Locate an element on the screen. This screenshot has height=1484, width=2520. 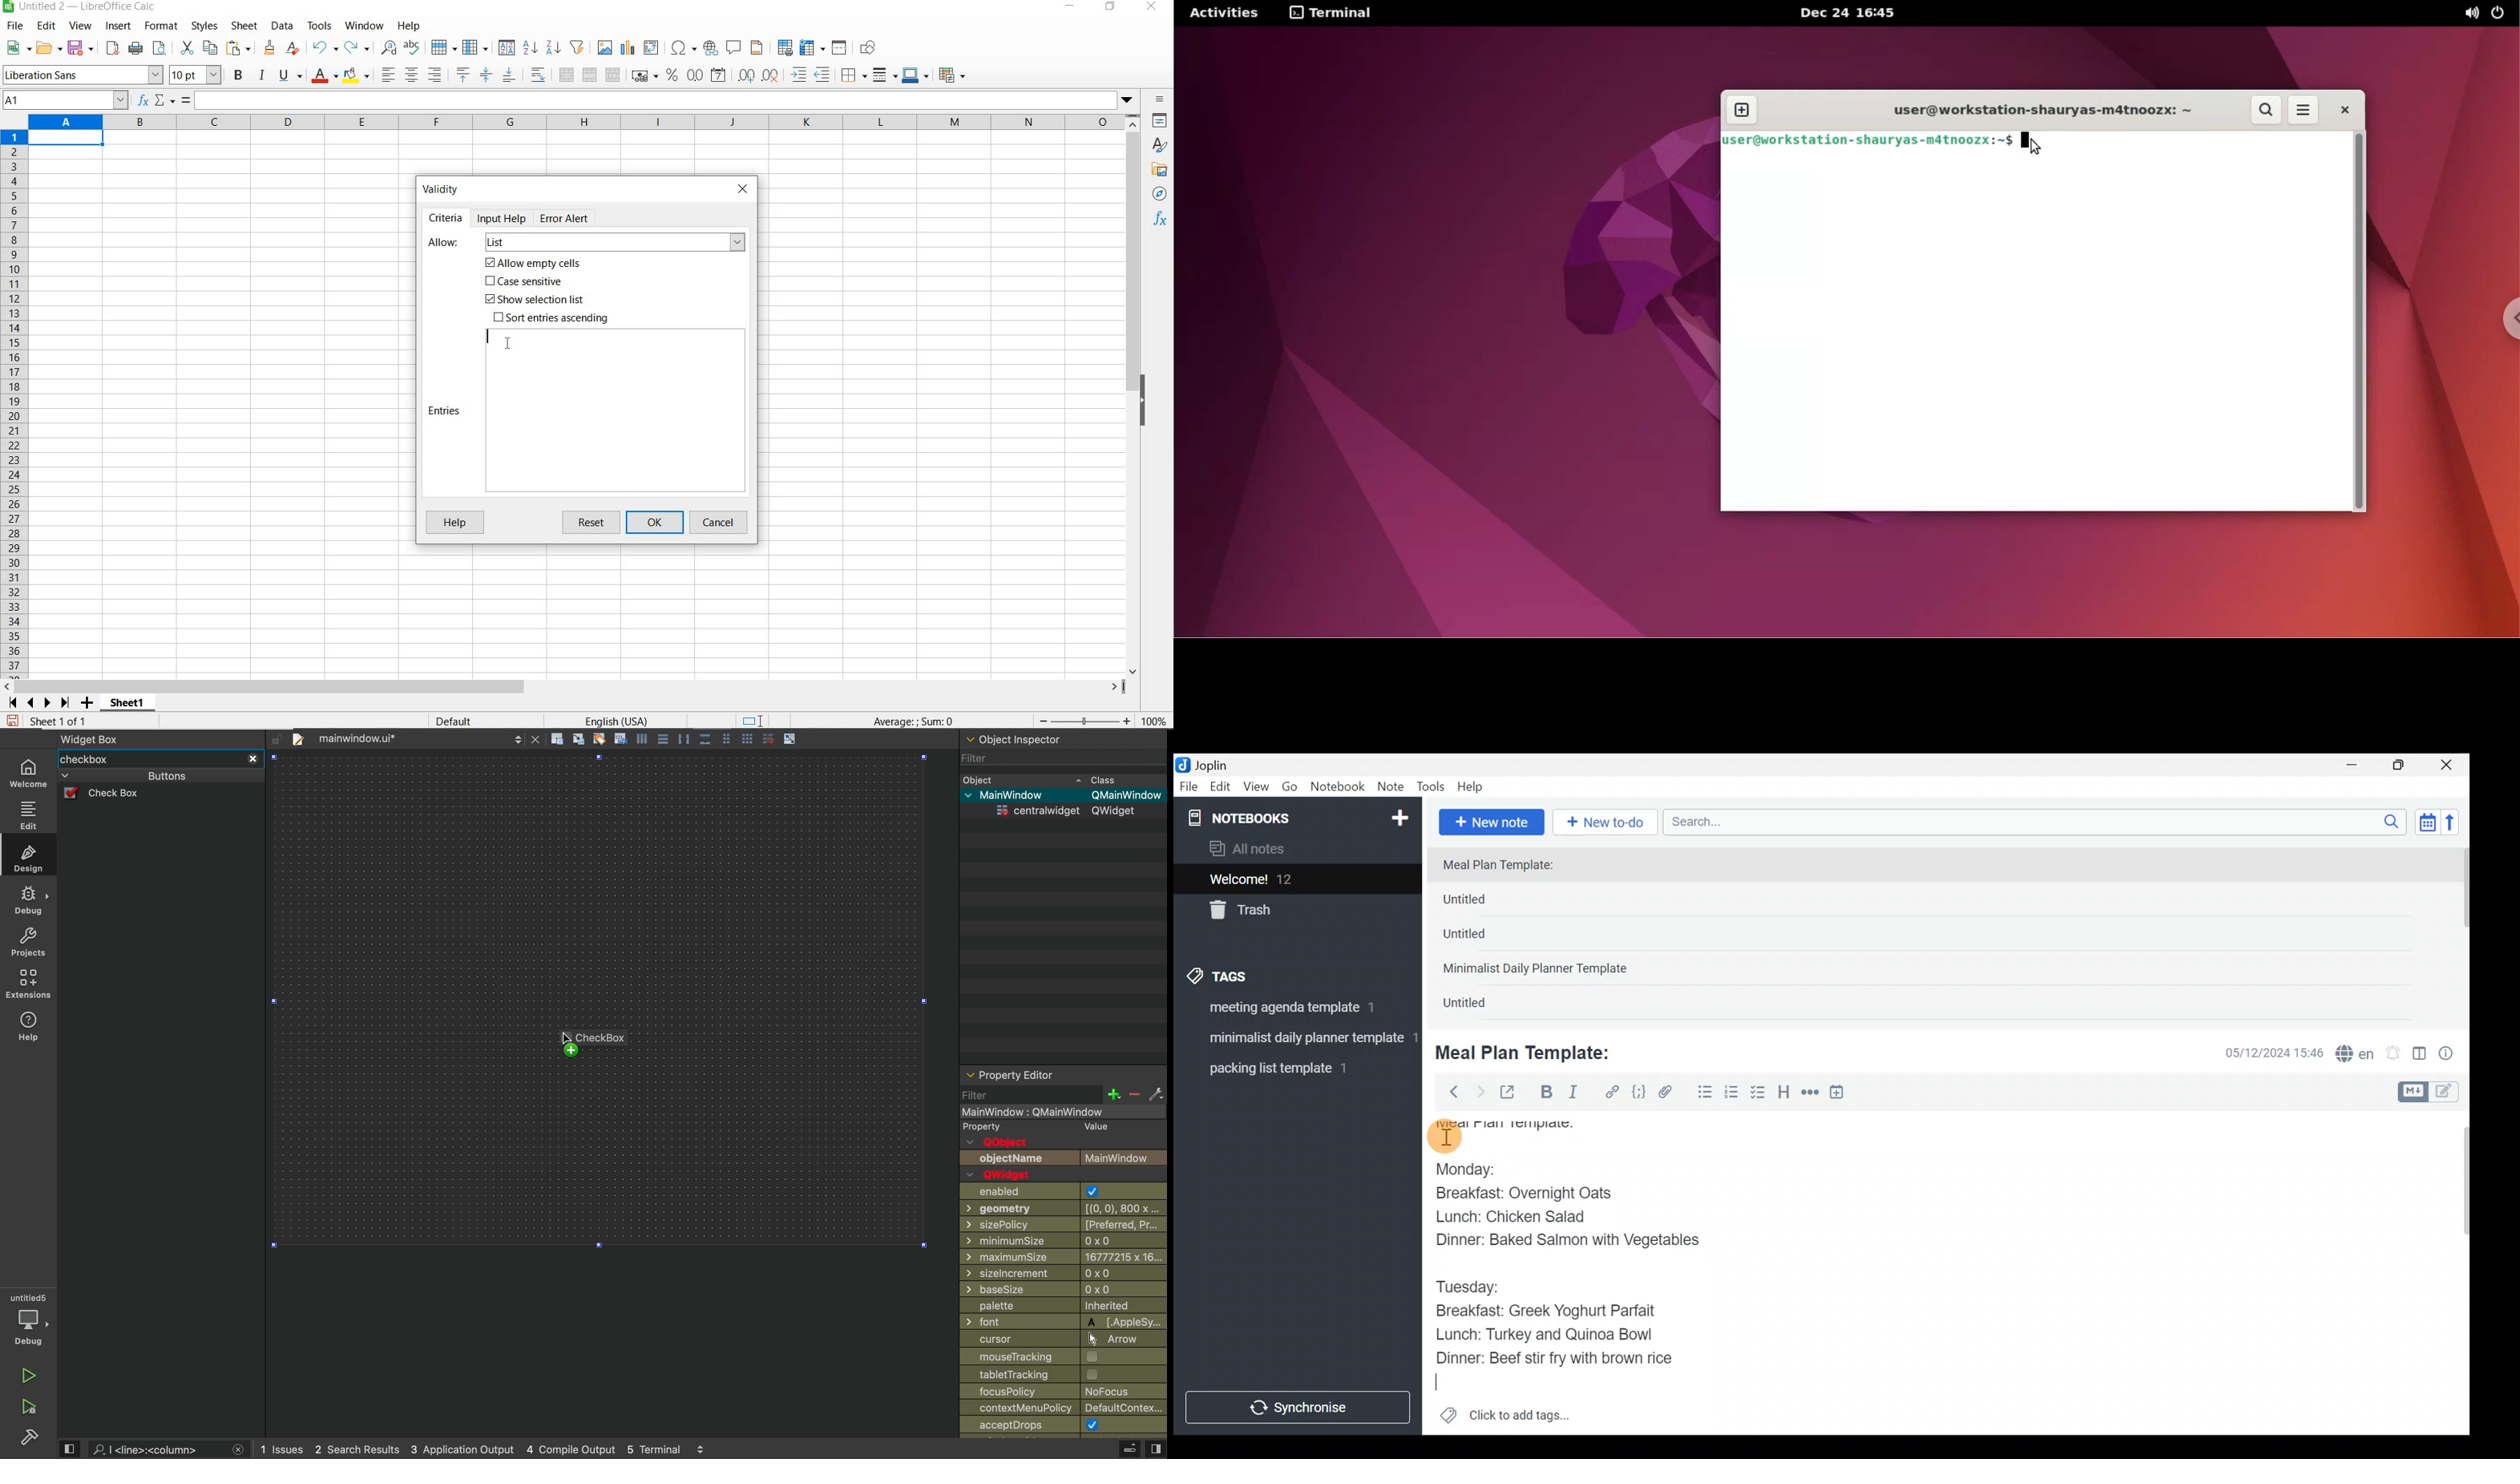
function wizard is located at coordinates (141, 101).